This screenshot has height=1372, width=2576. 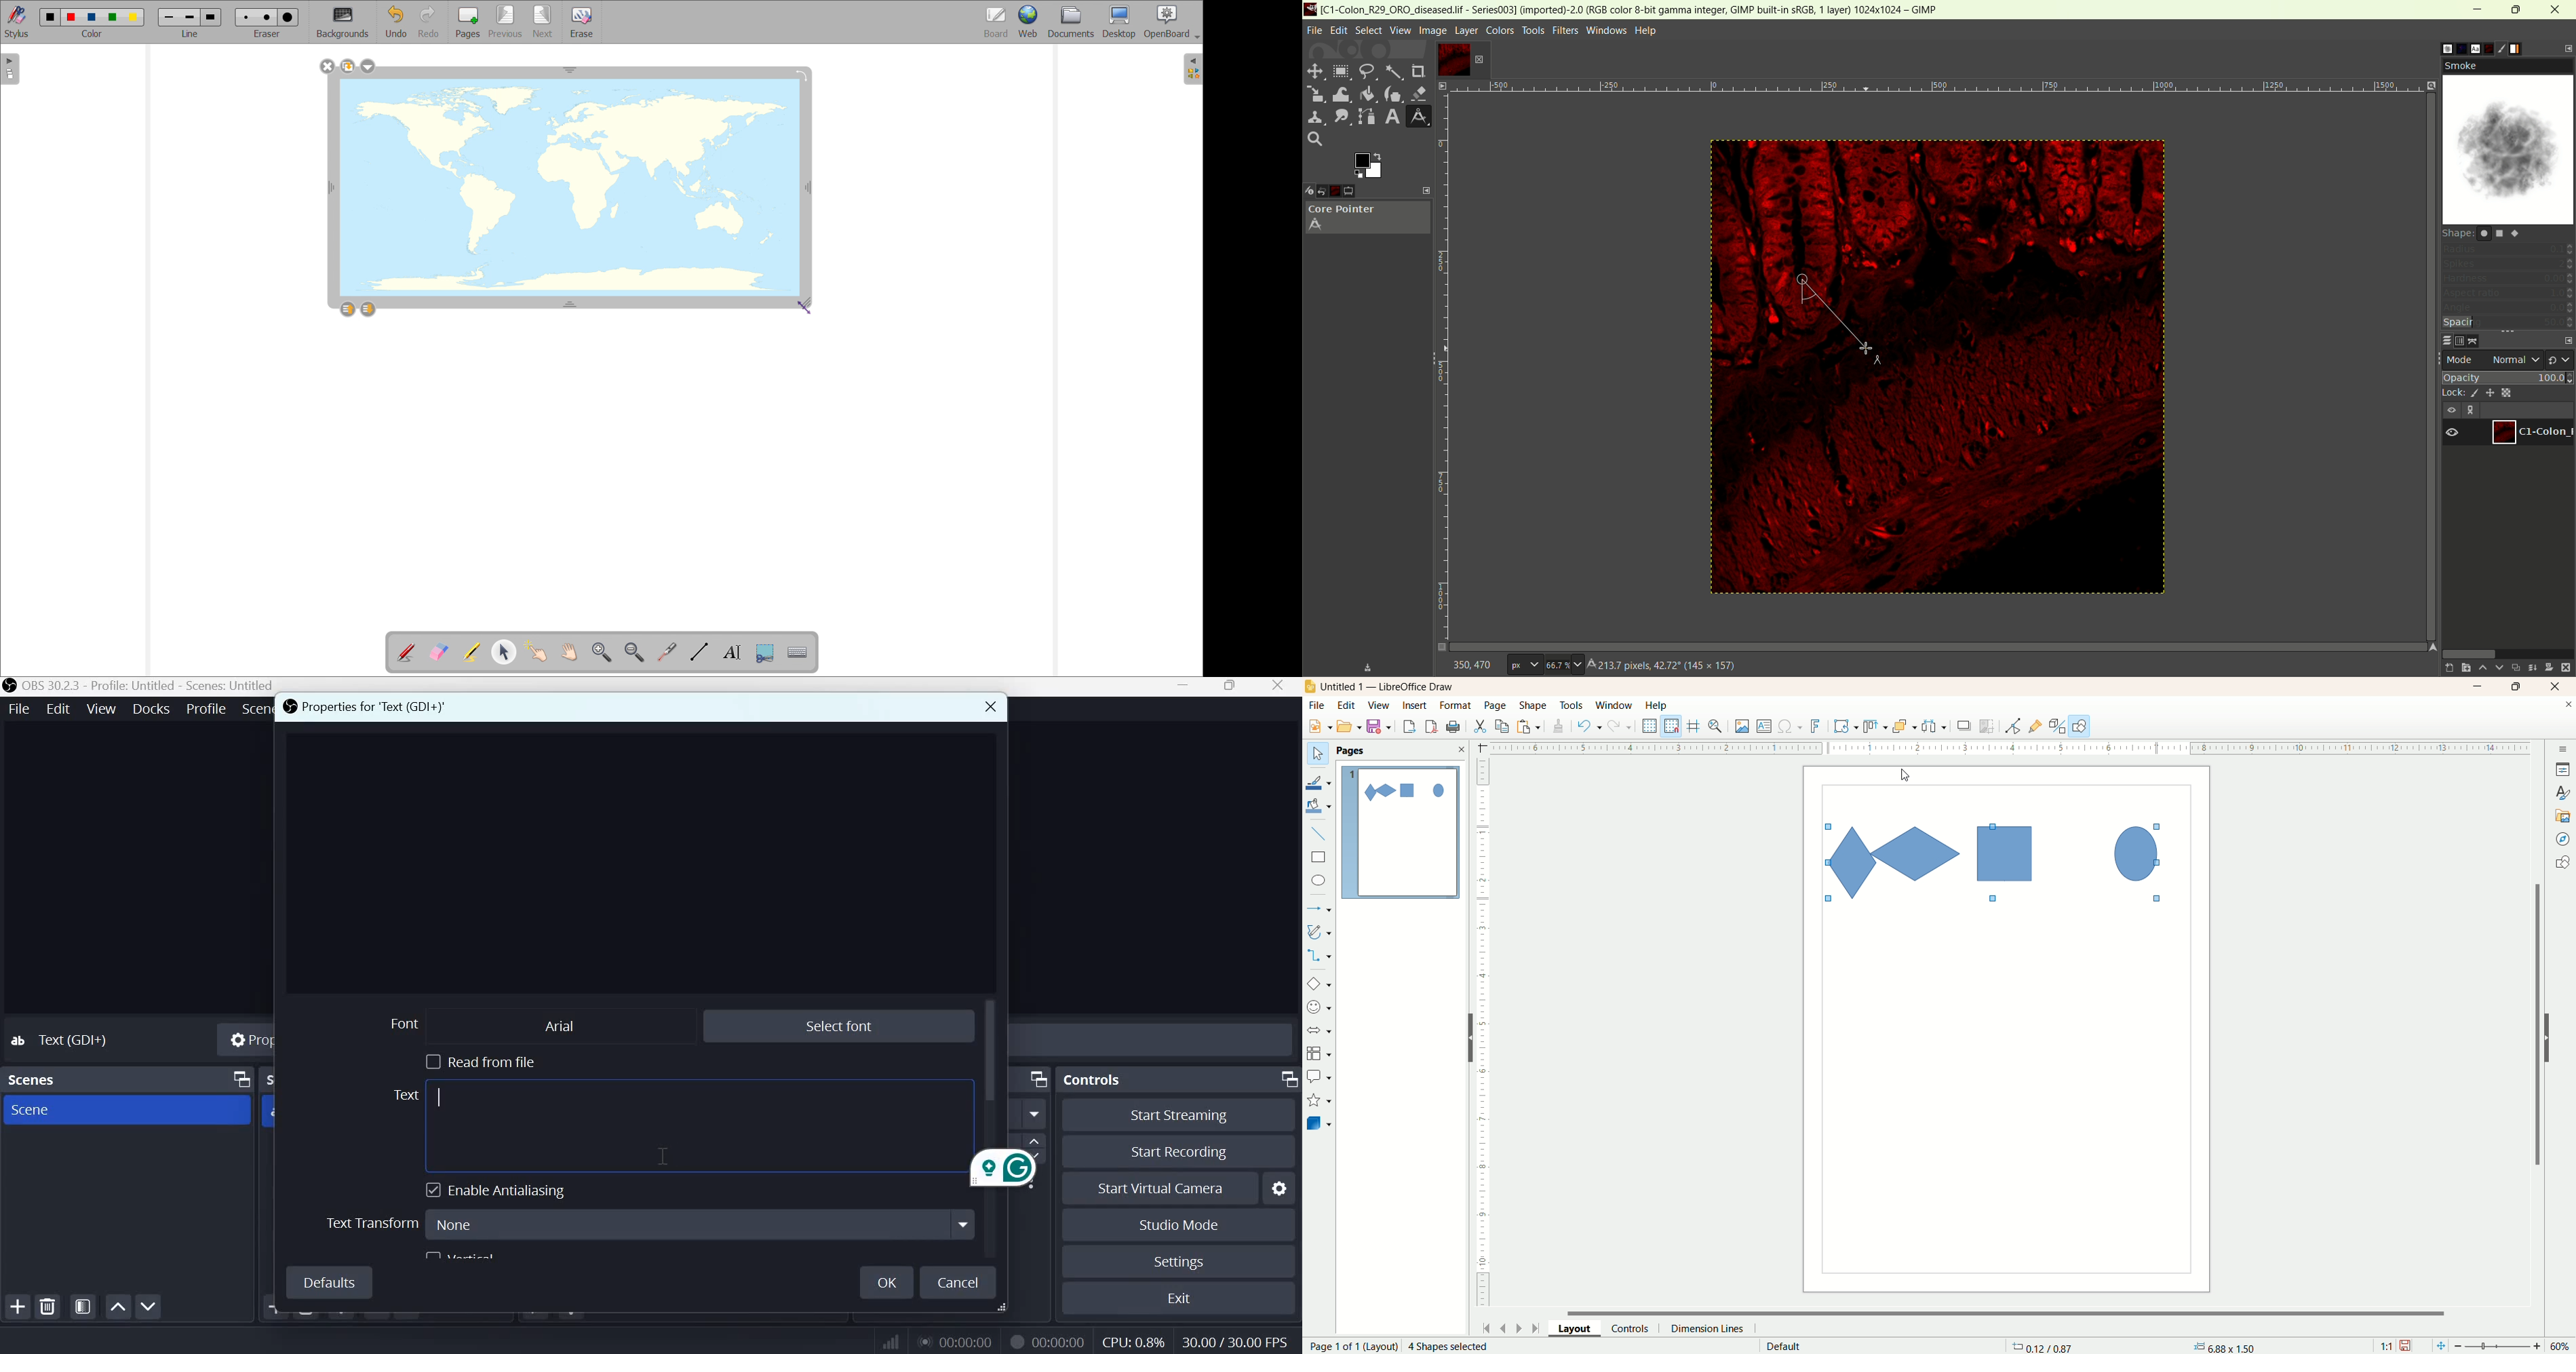 I want to click on Defaults, so click(x=328, y=1282).